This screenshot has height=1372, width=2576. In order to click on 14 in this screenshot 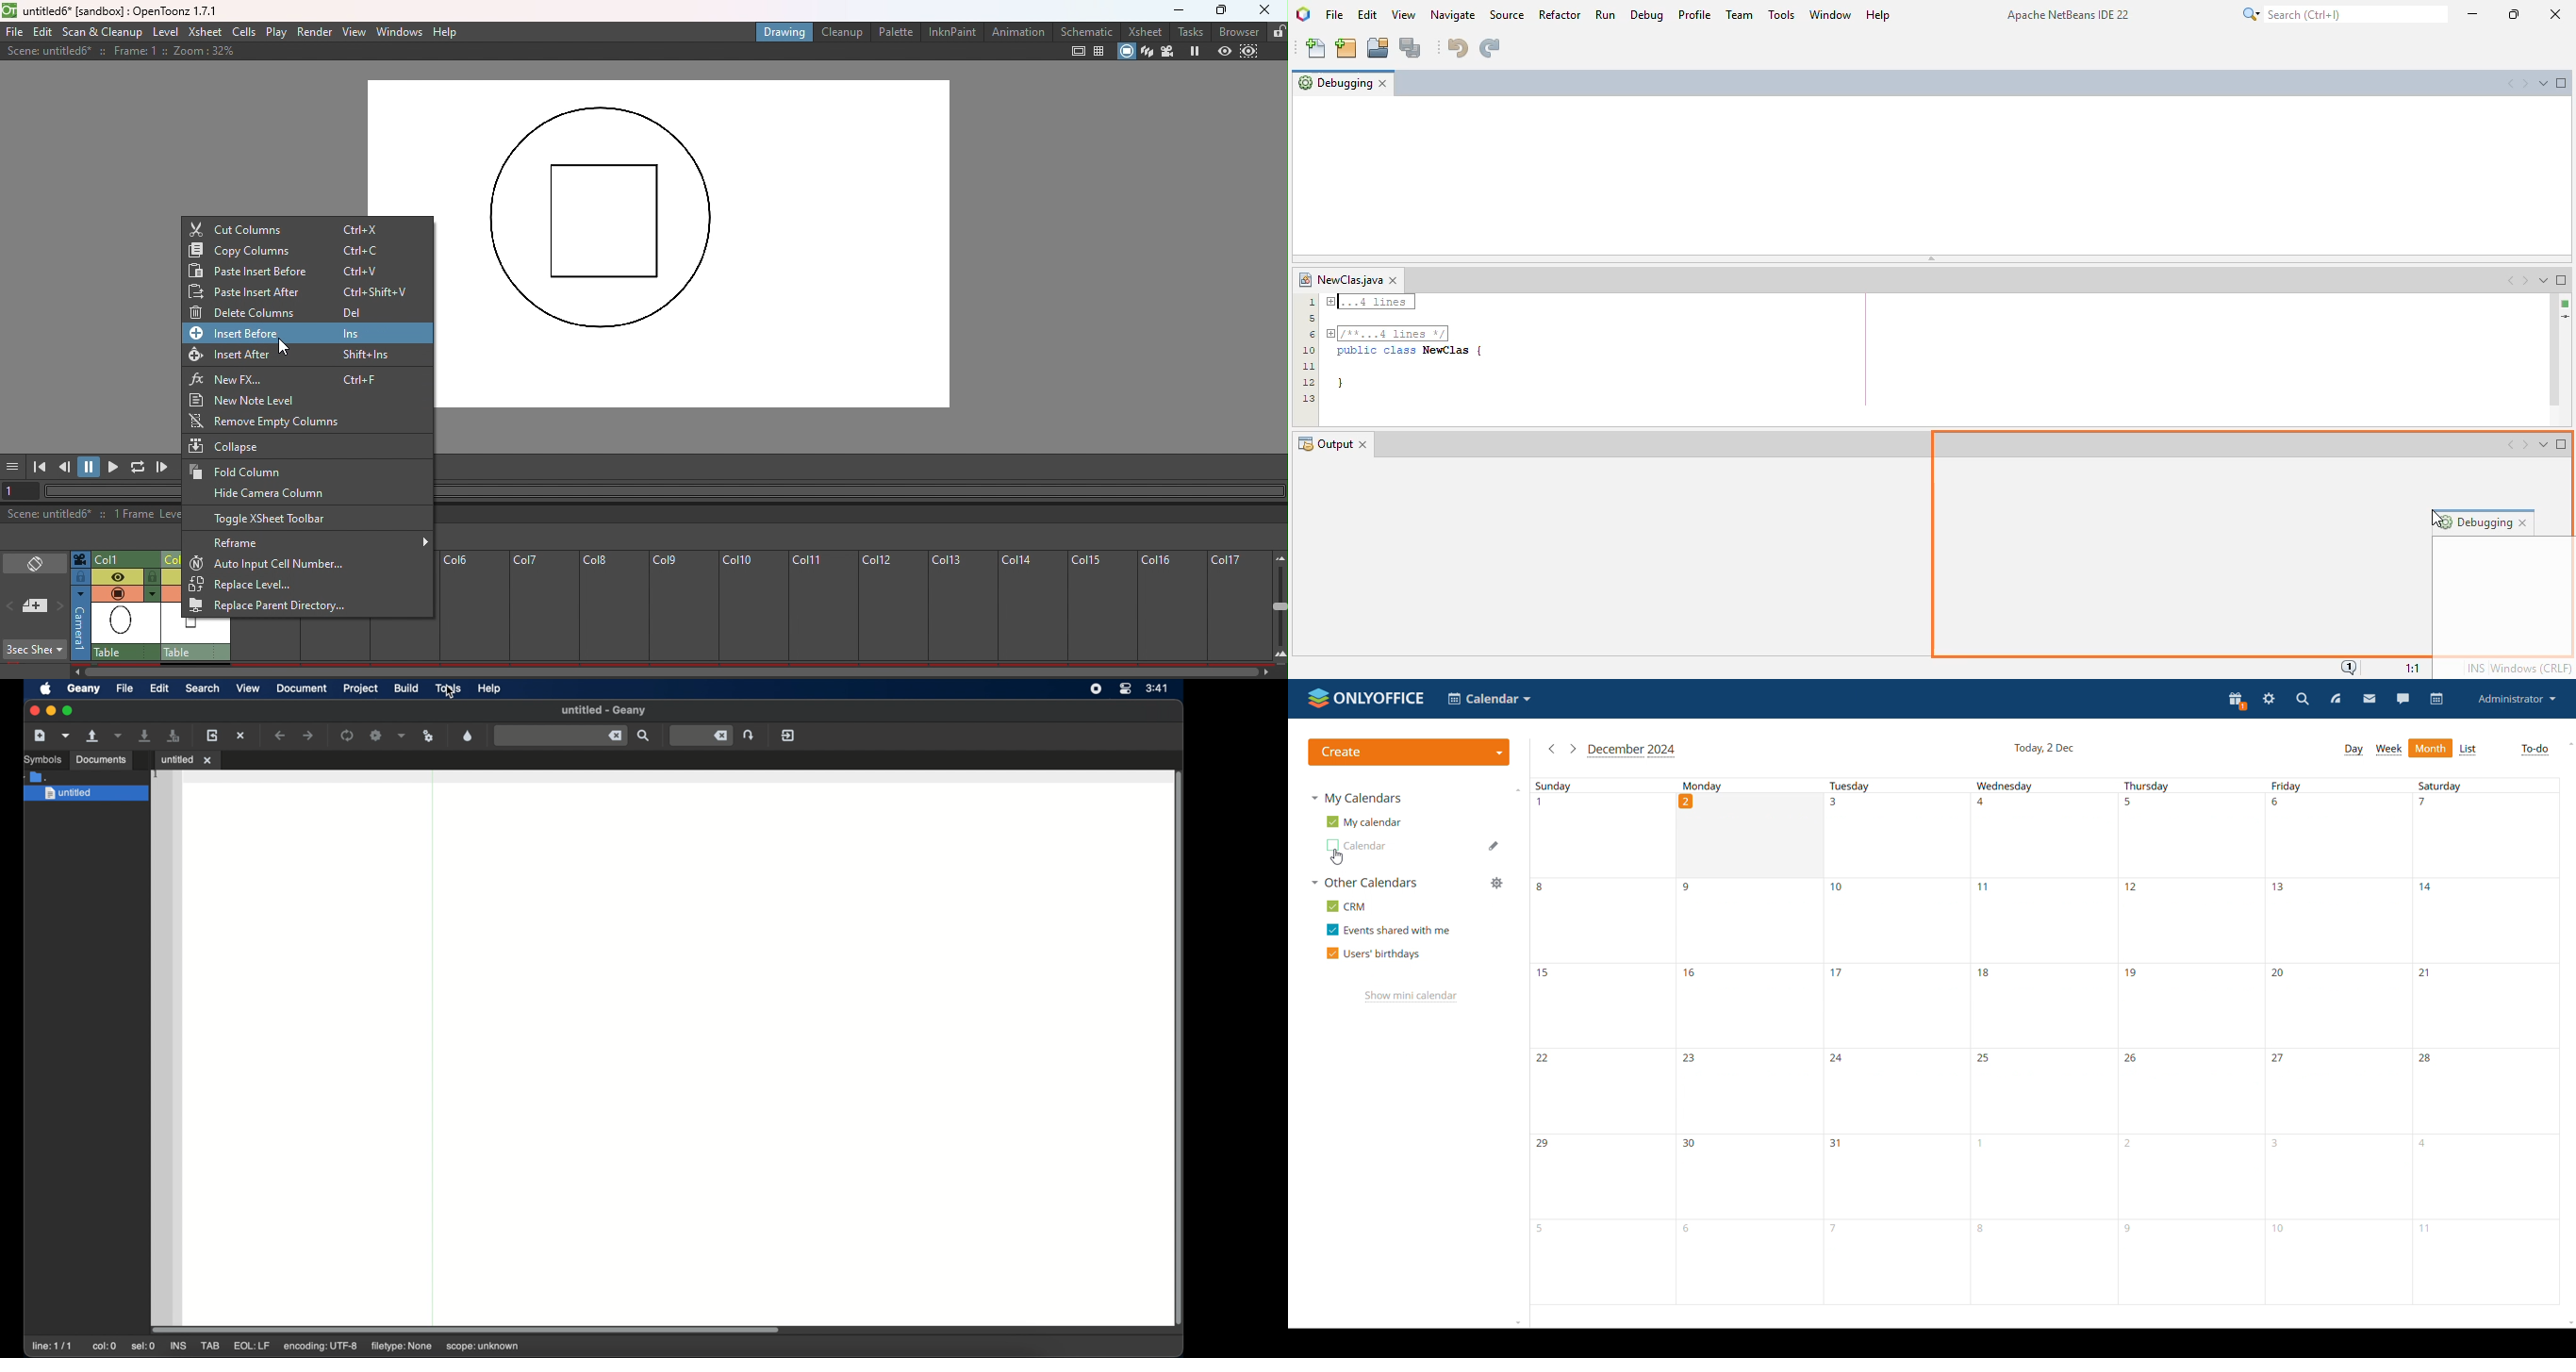, I will do `click(2485, 921)`.